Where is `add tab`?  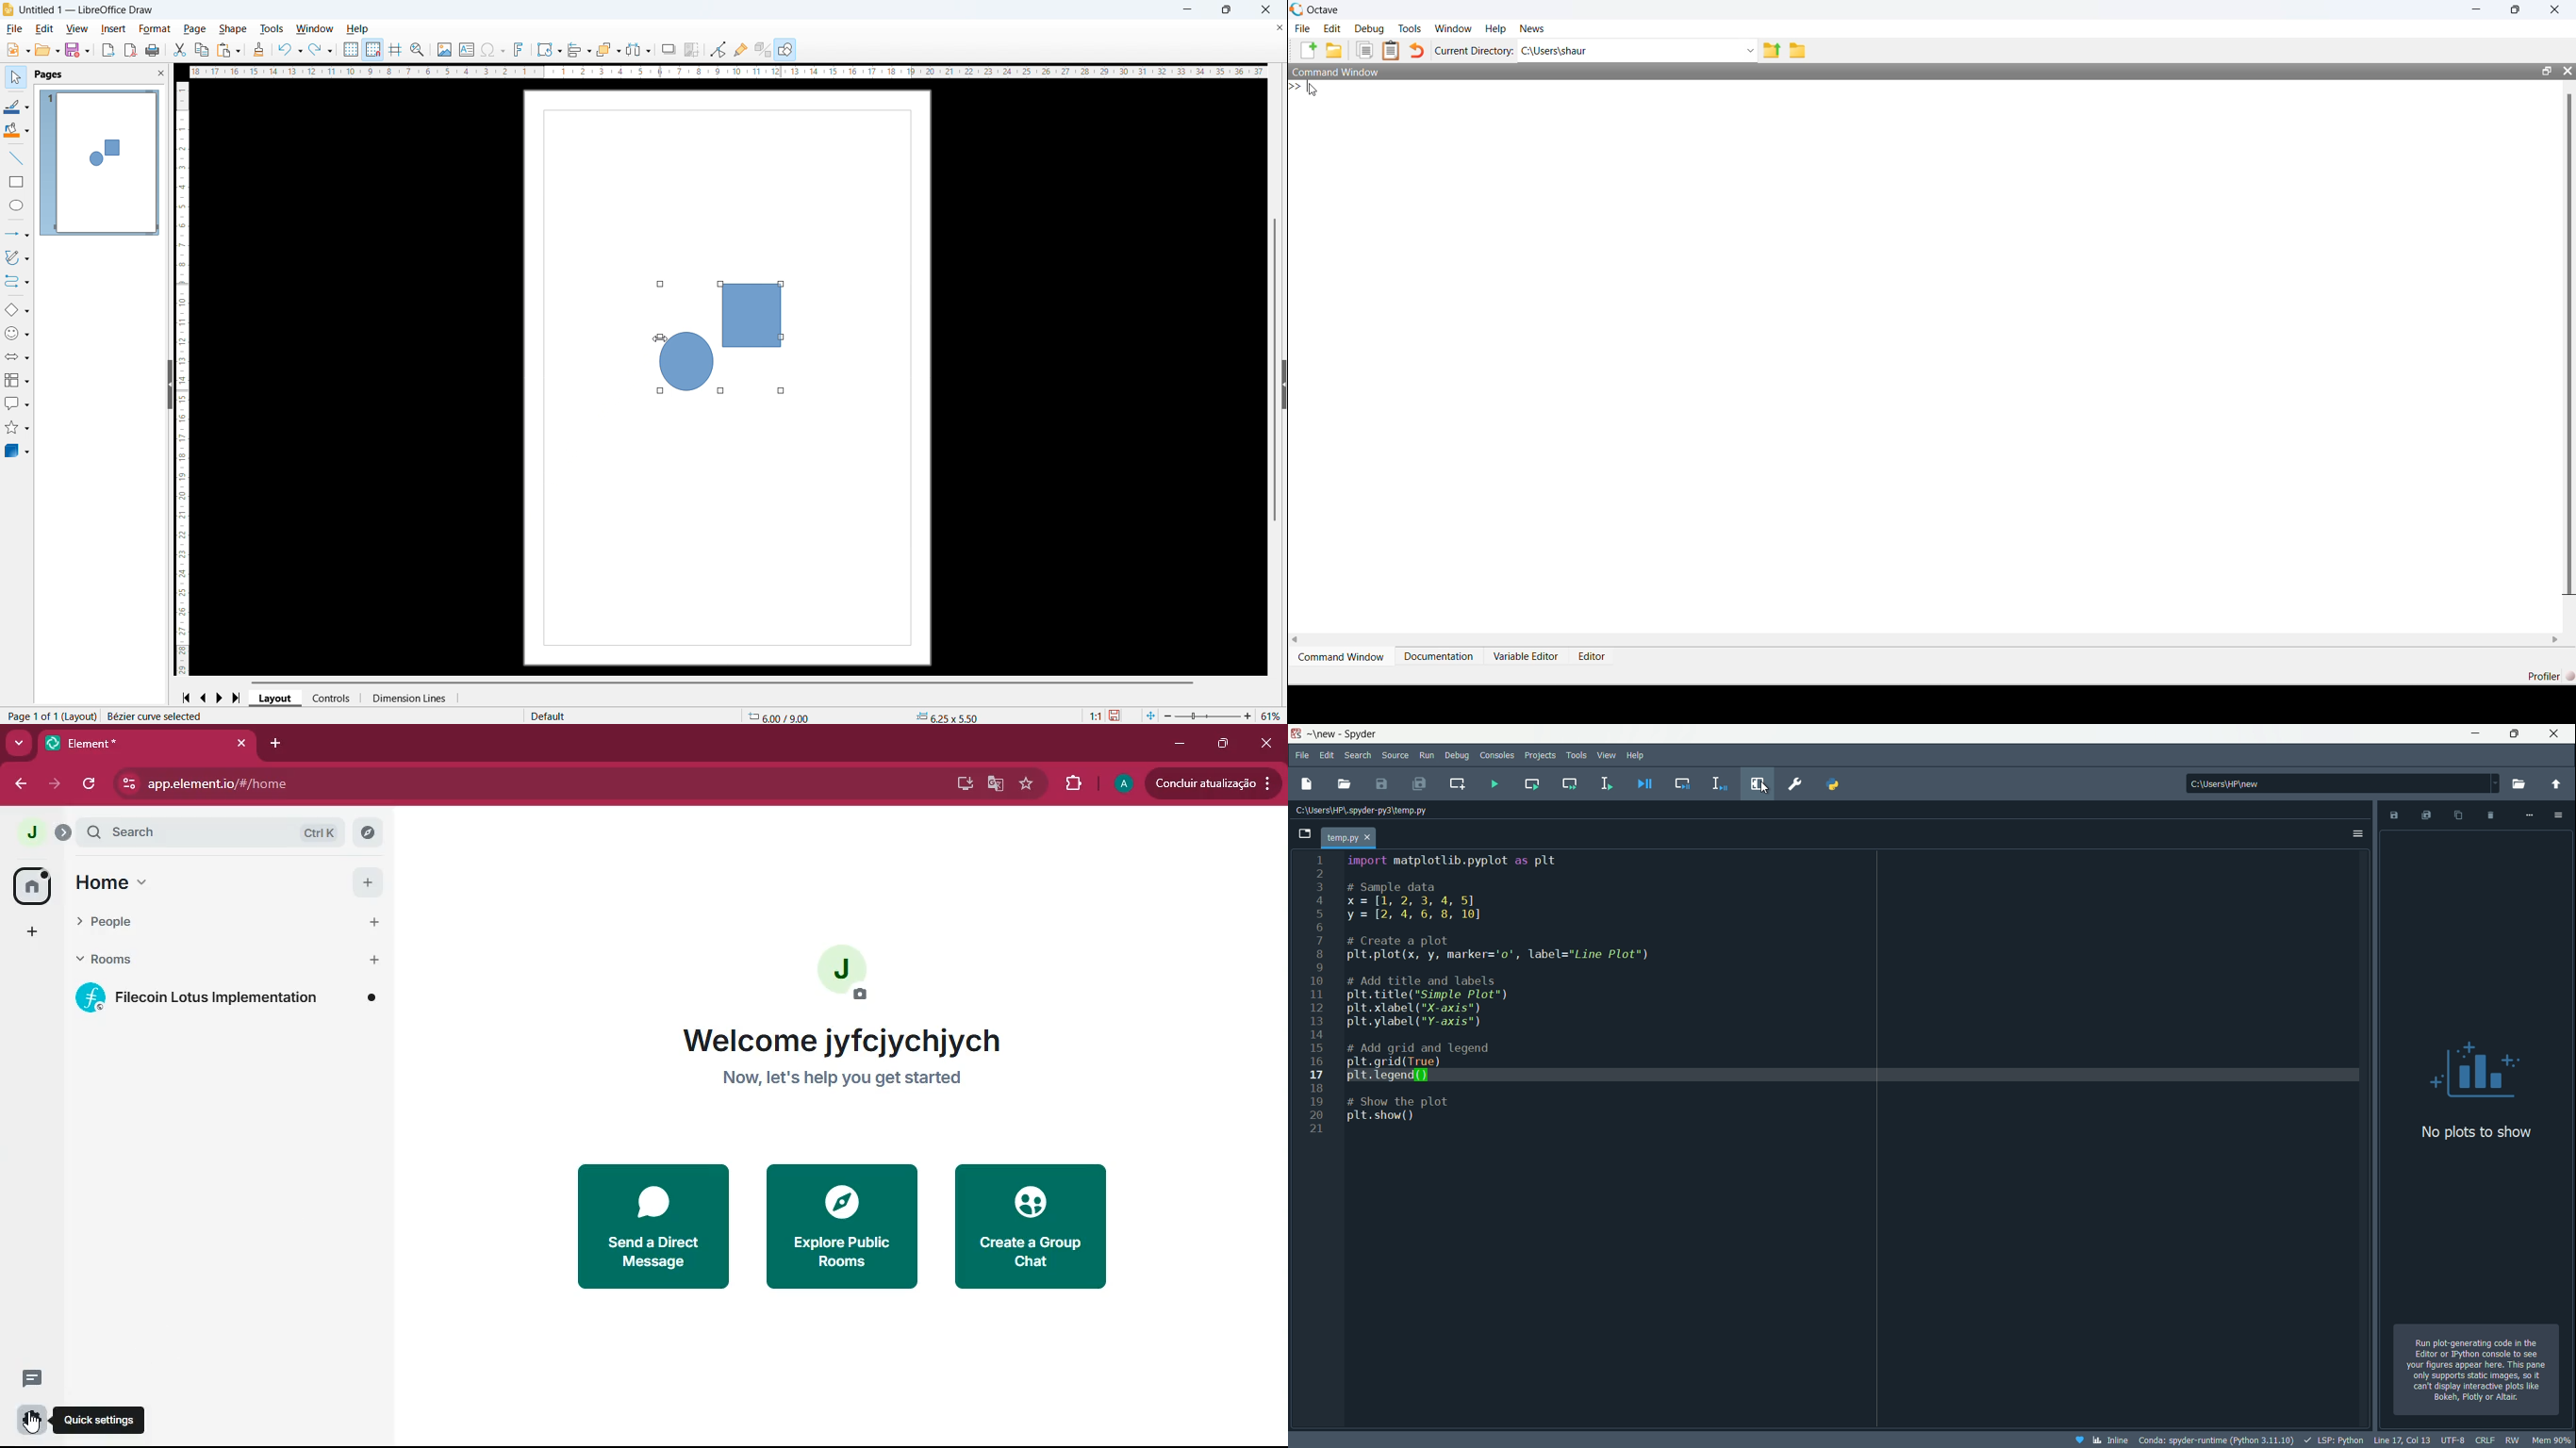
add tab is located at coordinates (274, 743).